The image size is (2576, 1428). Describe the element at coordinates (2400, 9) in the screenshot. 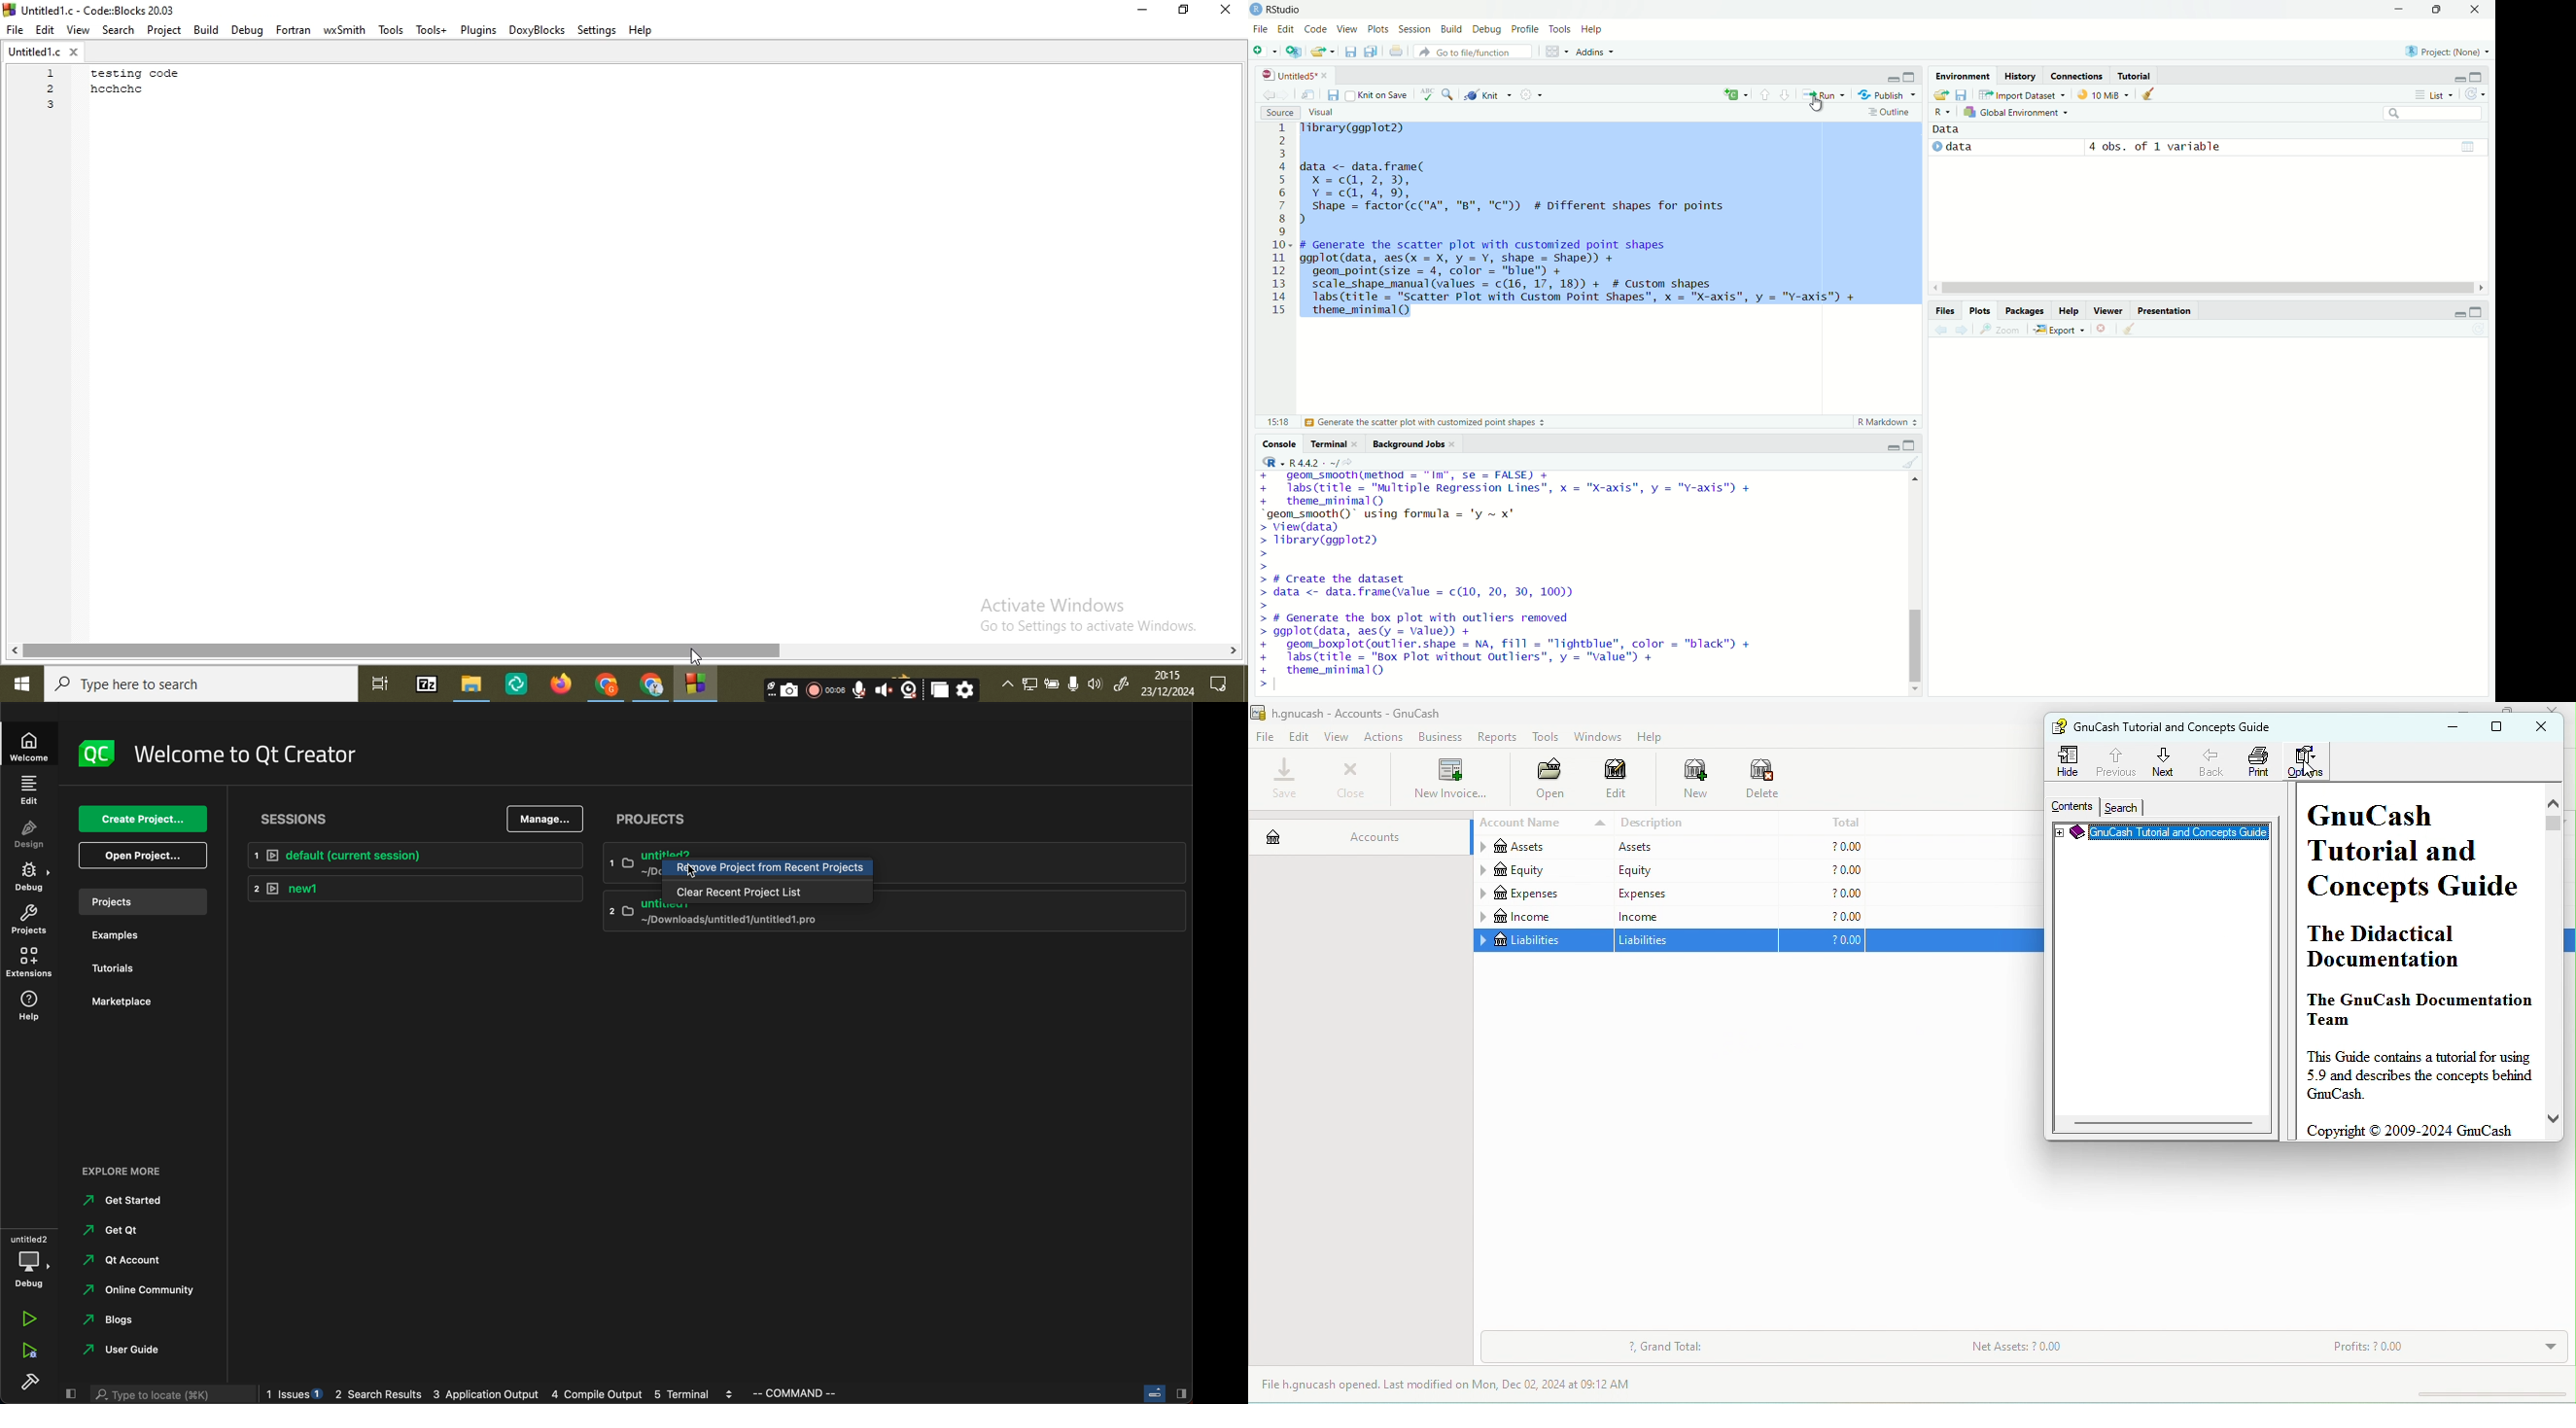

I see `minimize` at that location.